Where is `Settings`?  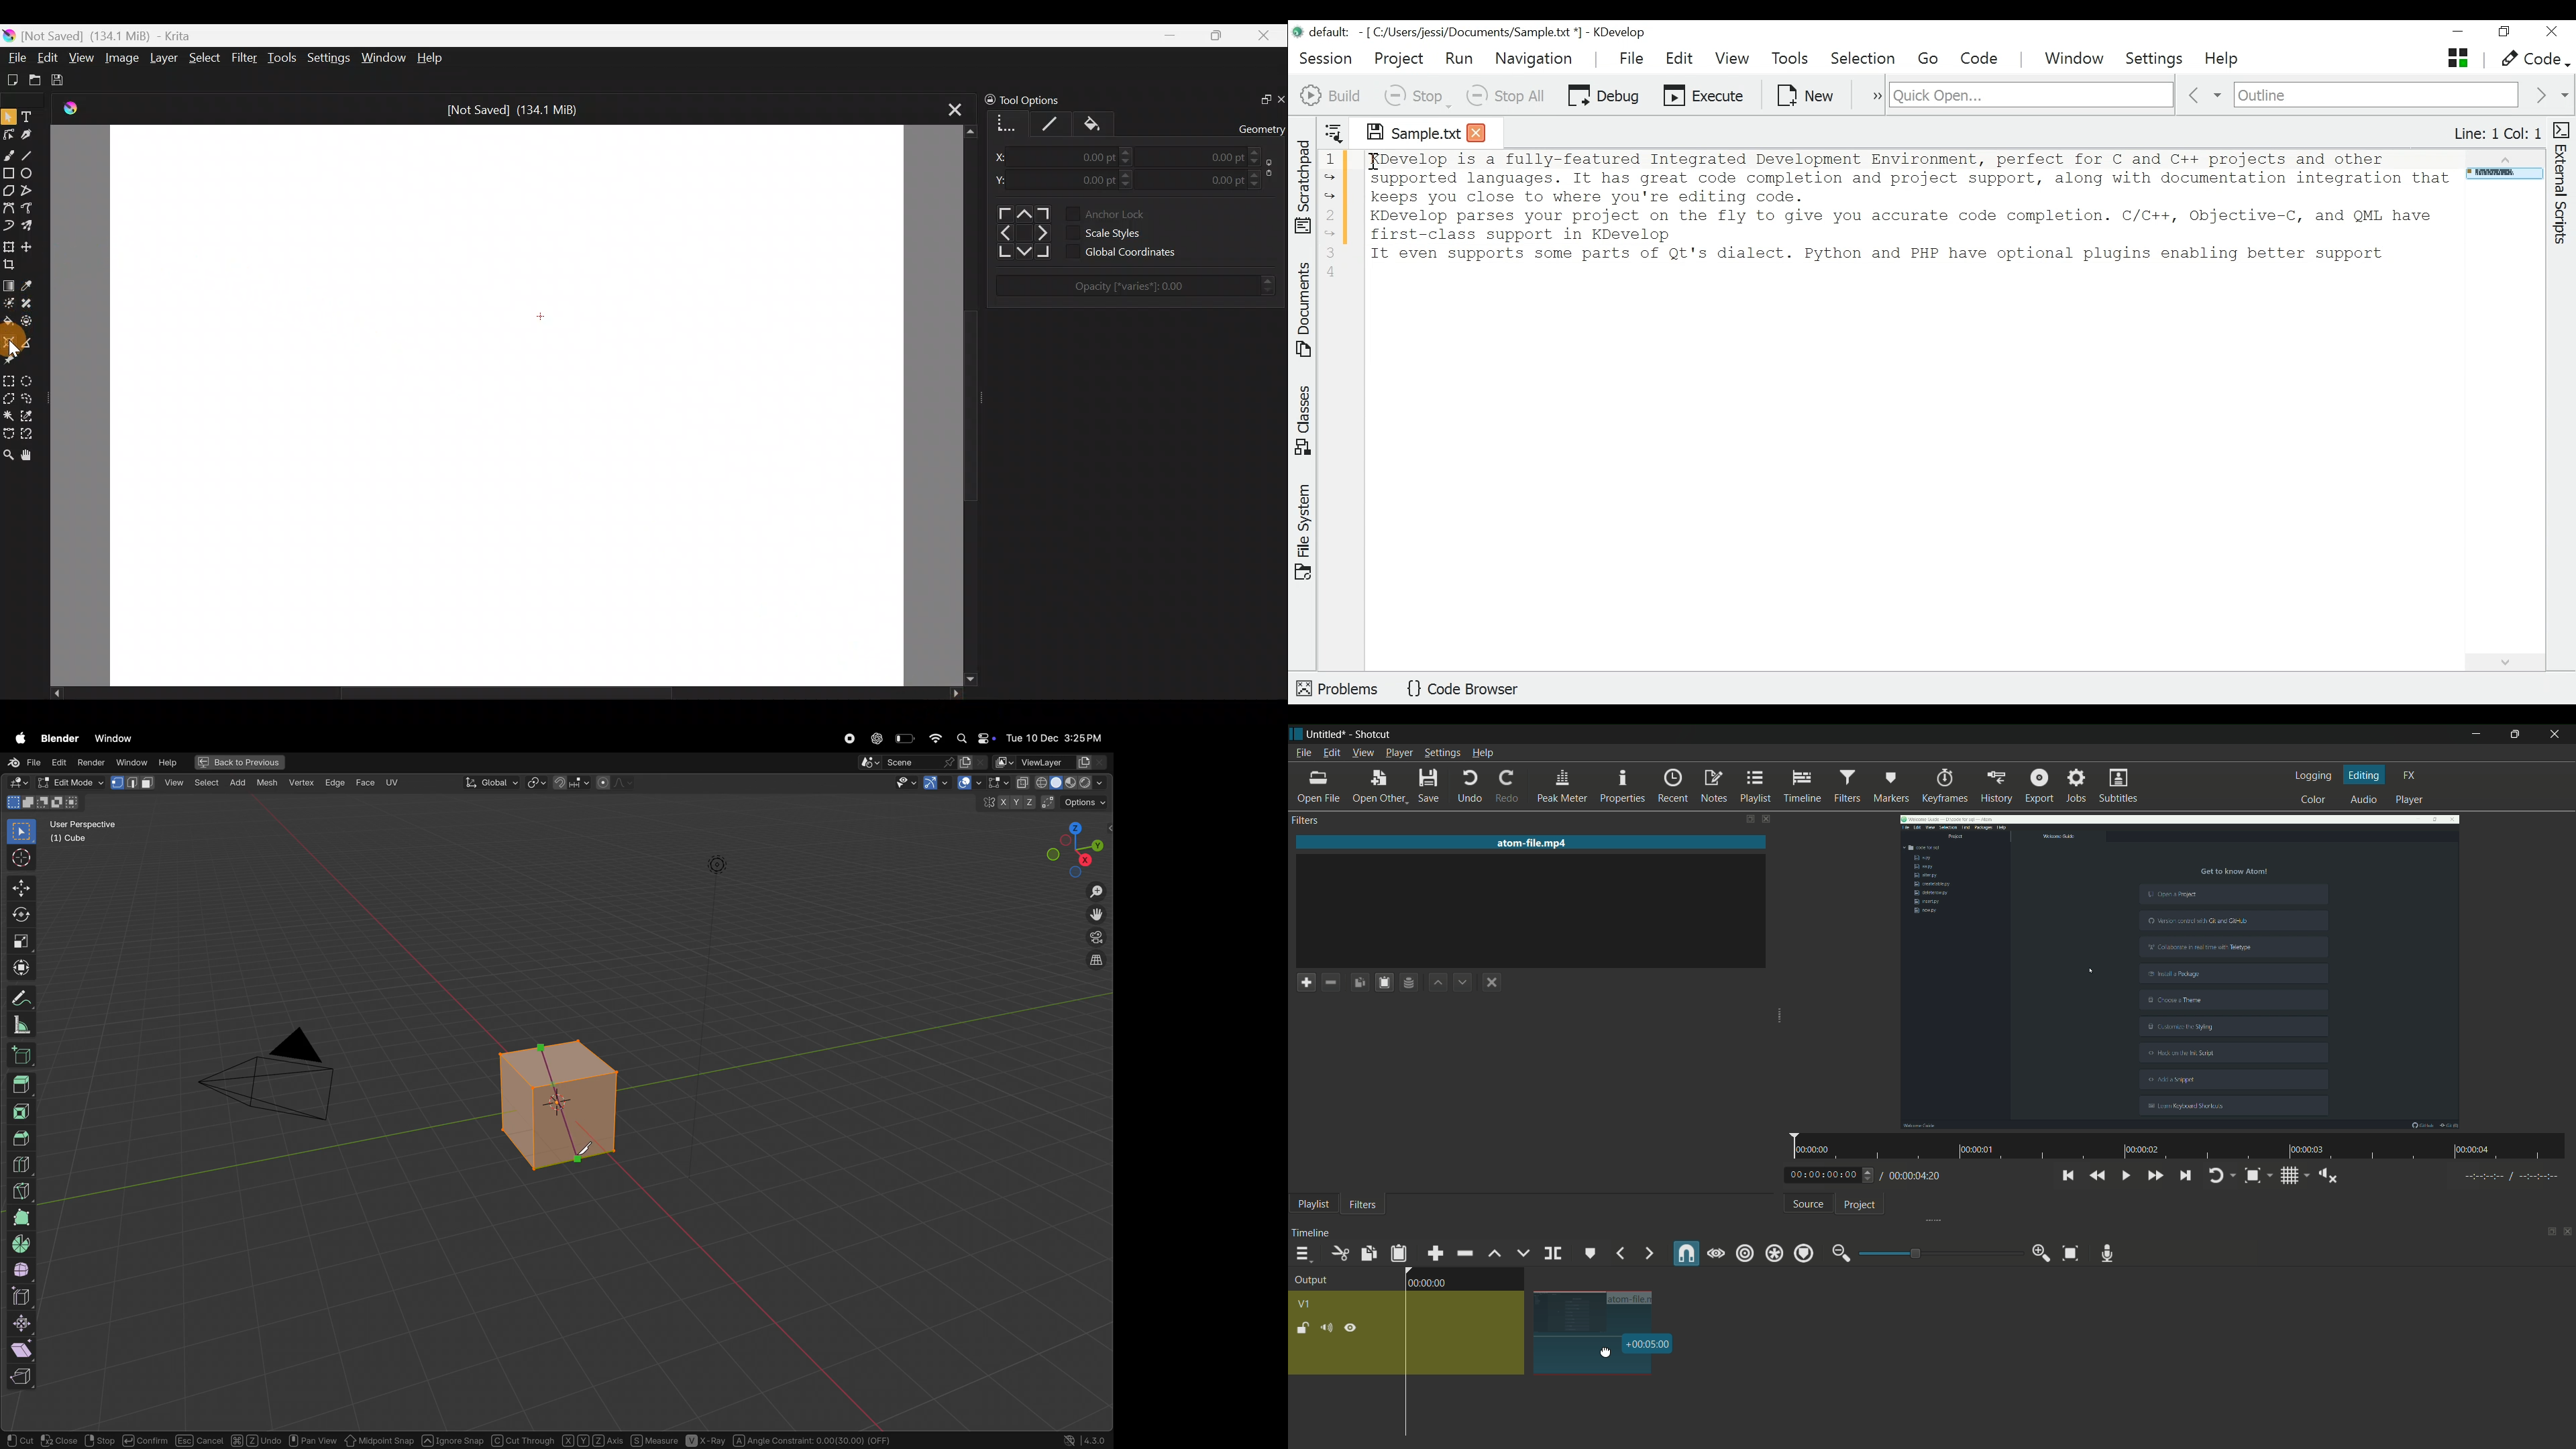
Settings is located at coordinates (327, 57).